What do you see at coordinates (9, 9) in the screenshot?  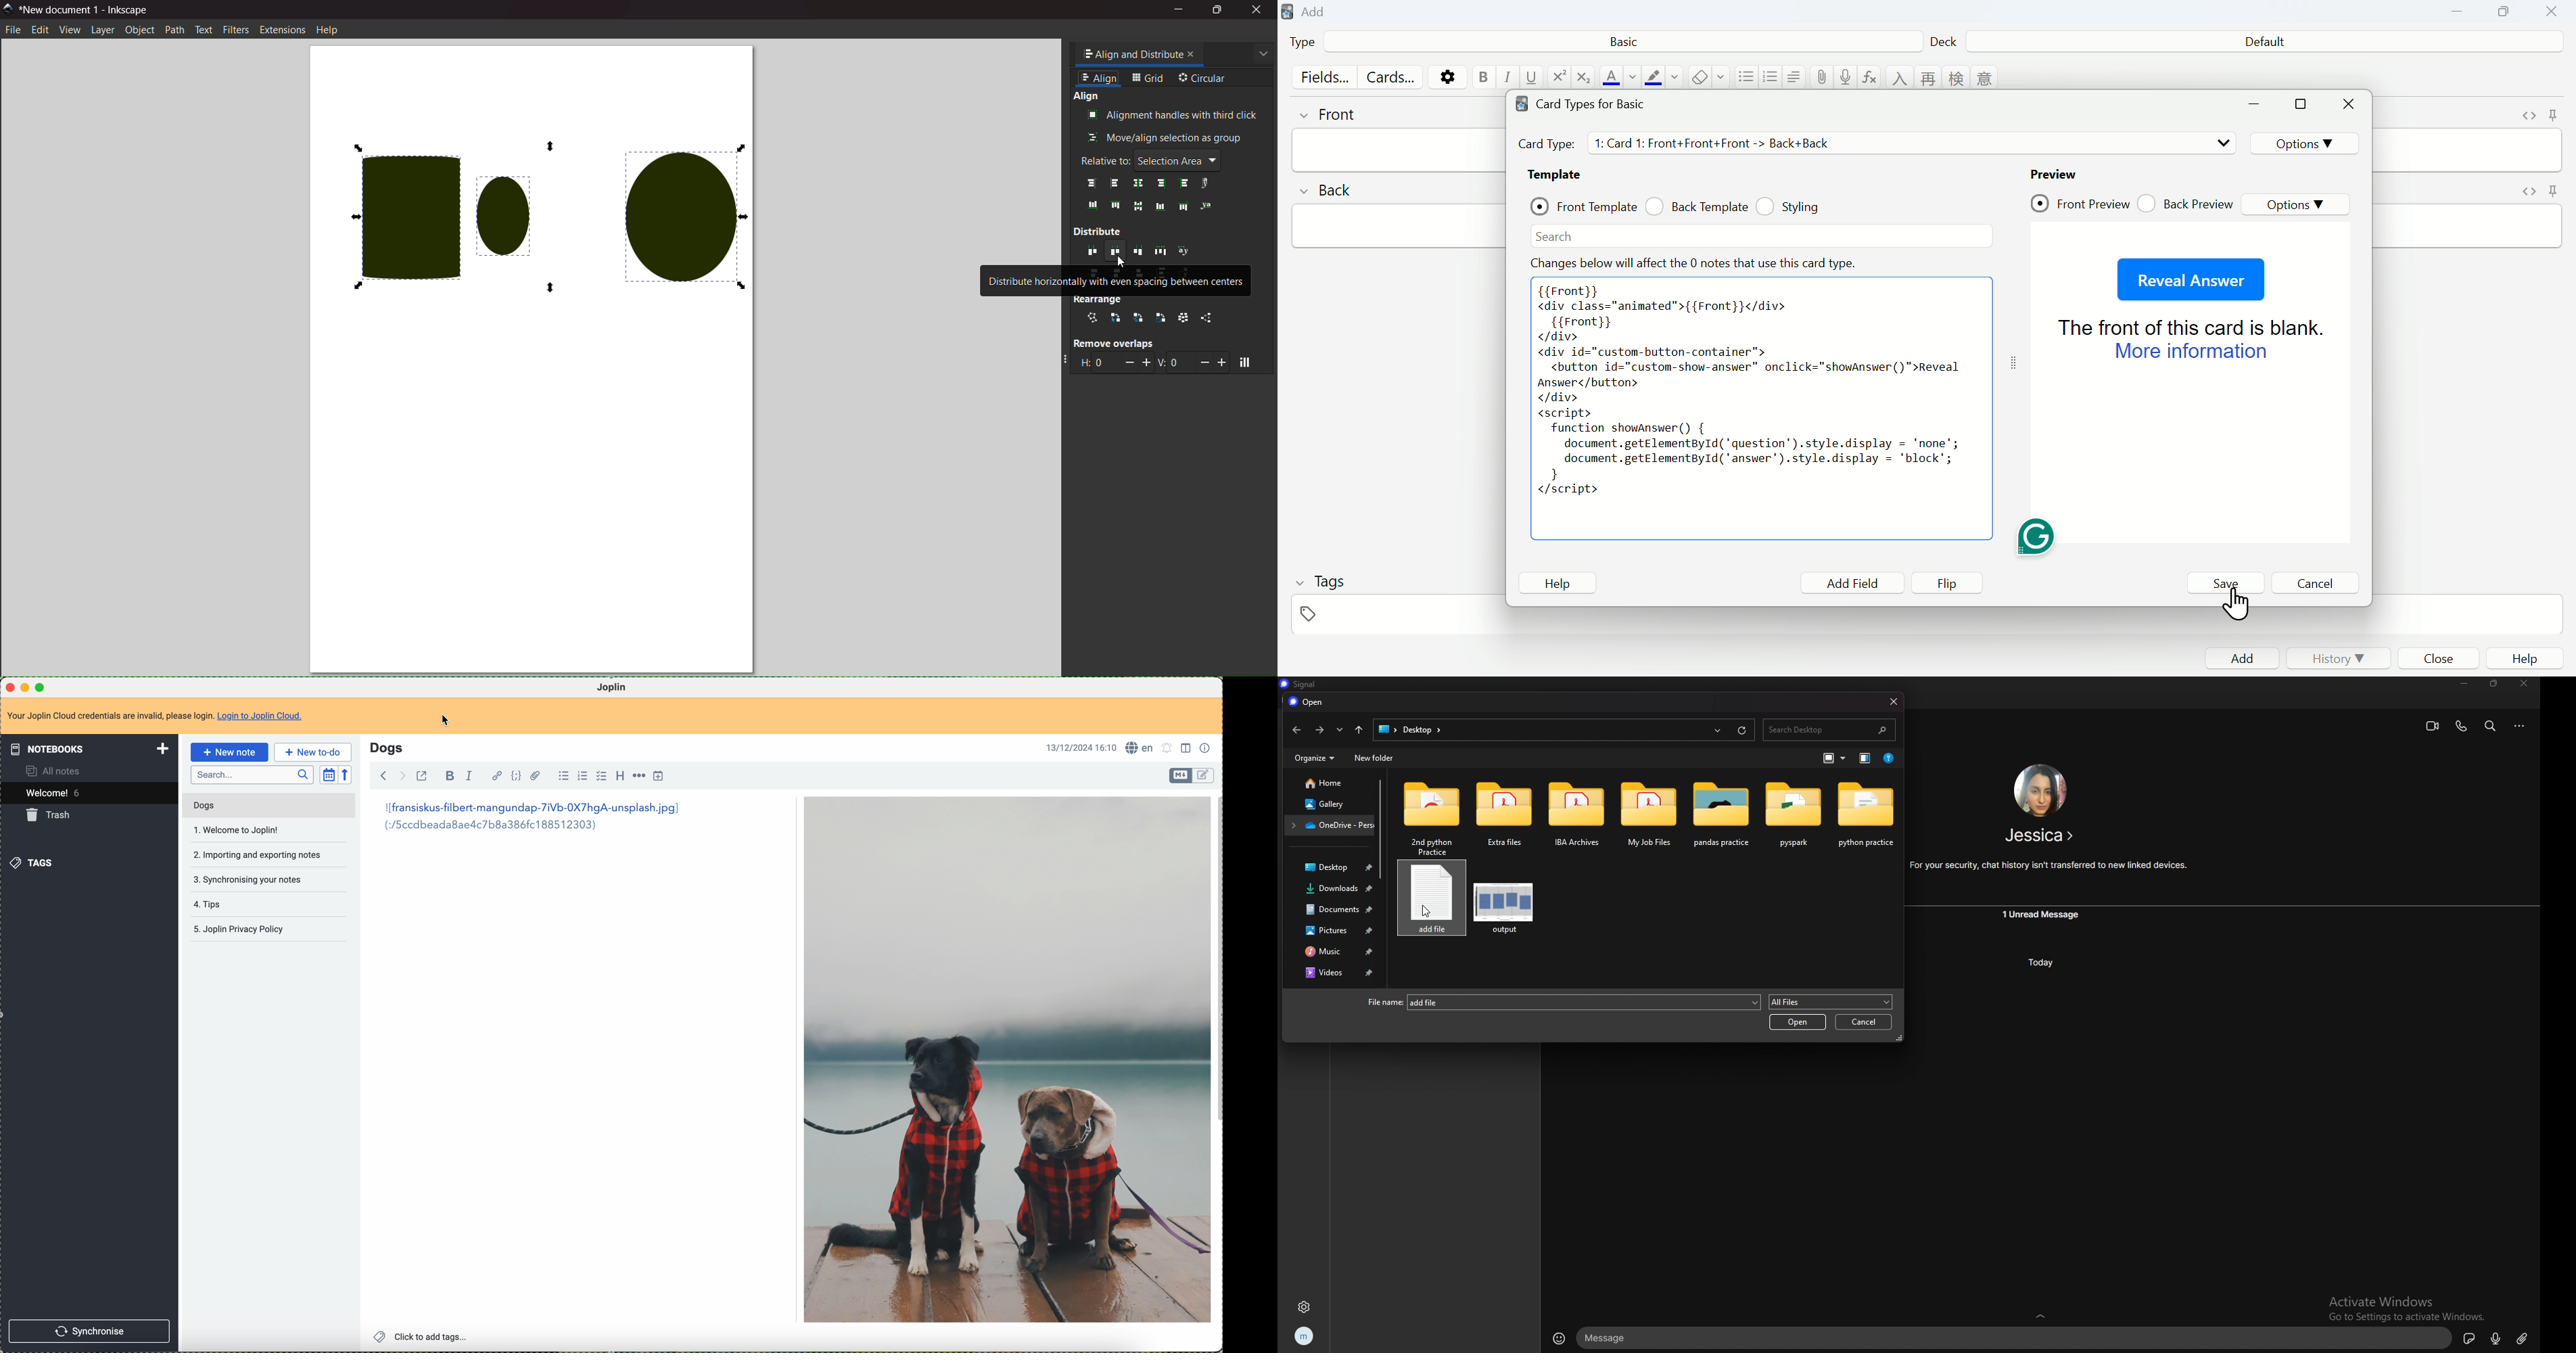 I see `logo` at bounding box center [9, 9].